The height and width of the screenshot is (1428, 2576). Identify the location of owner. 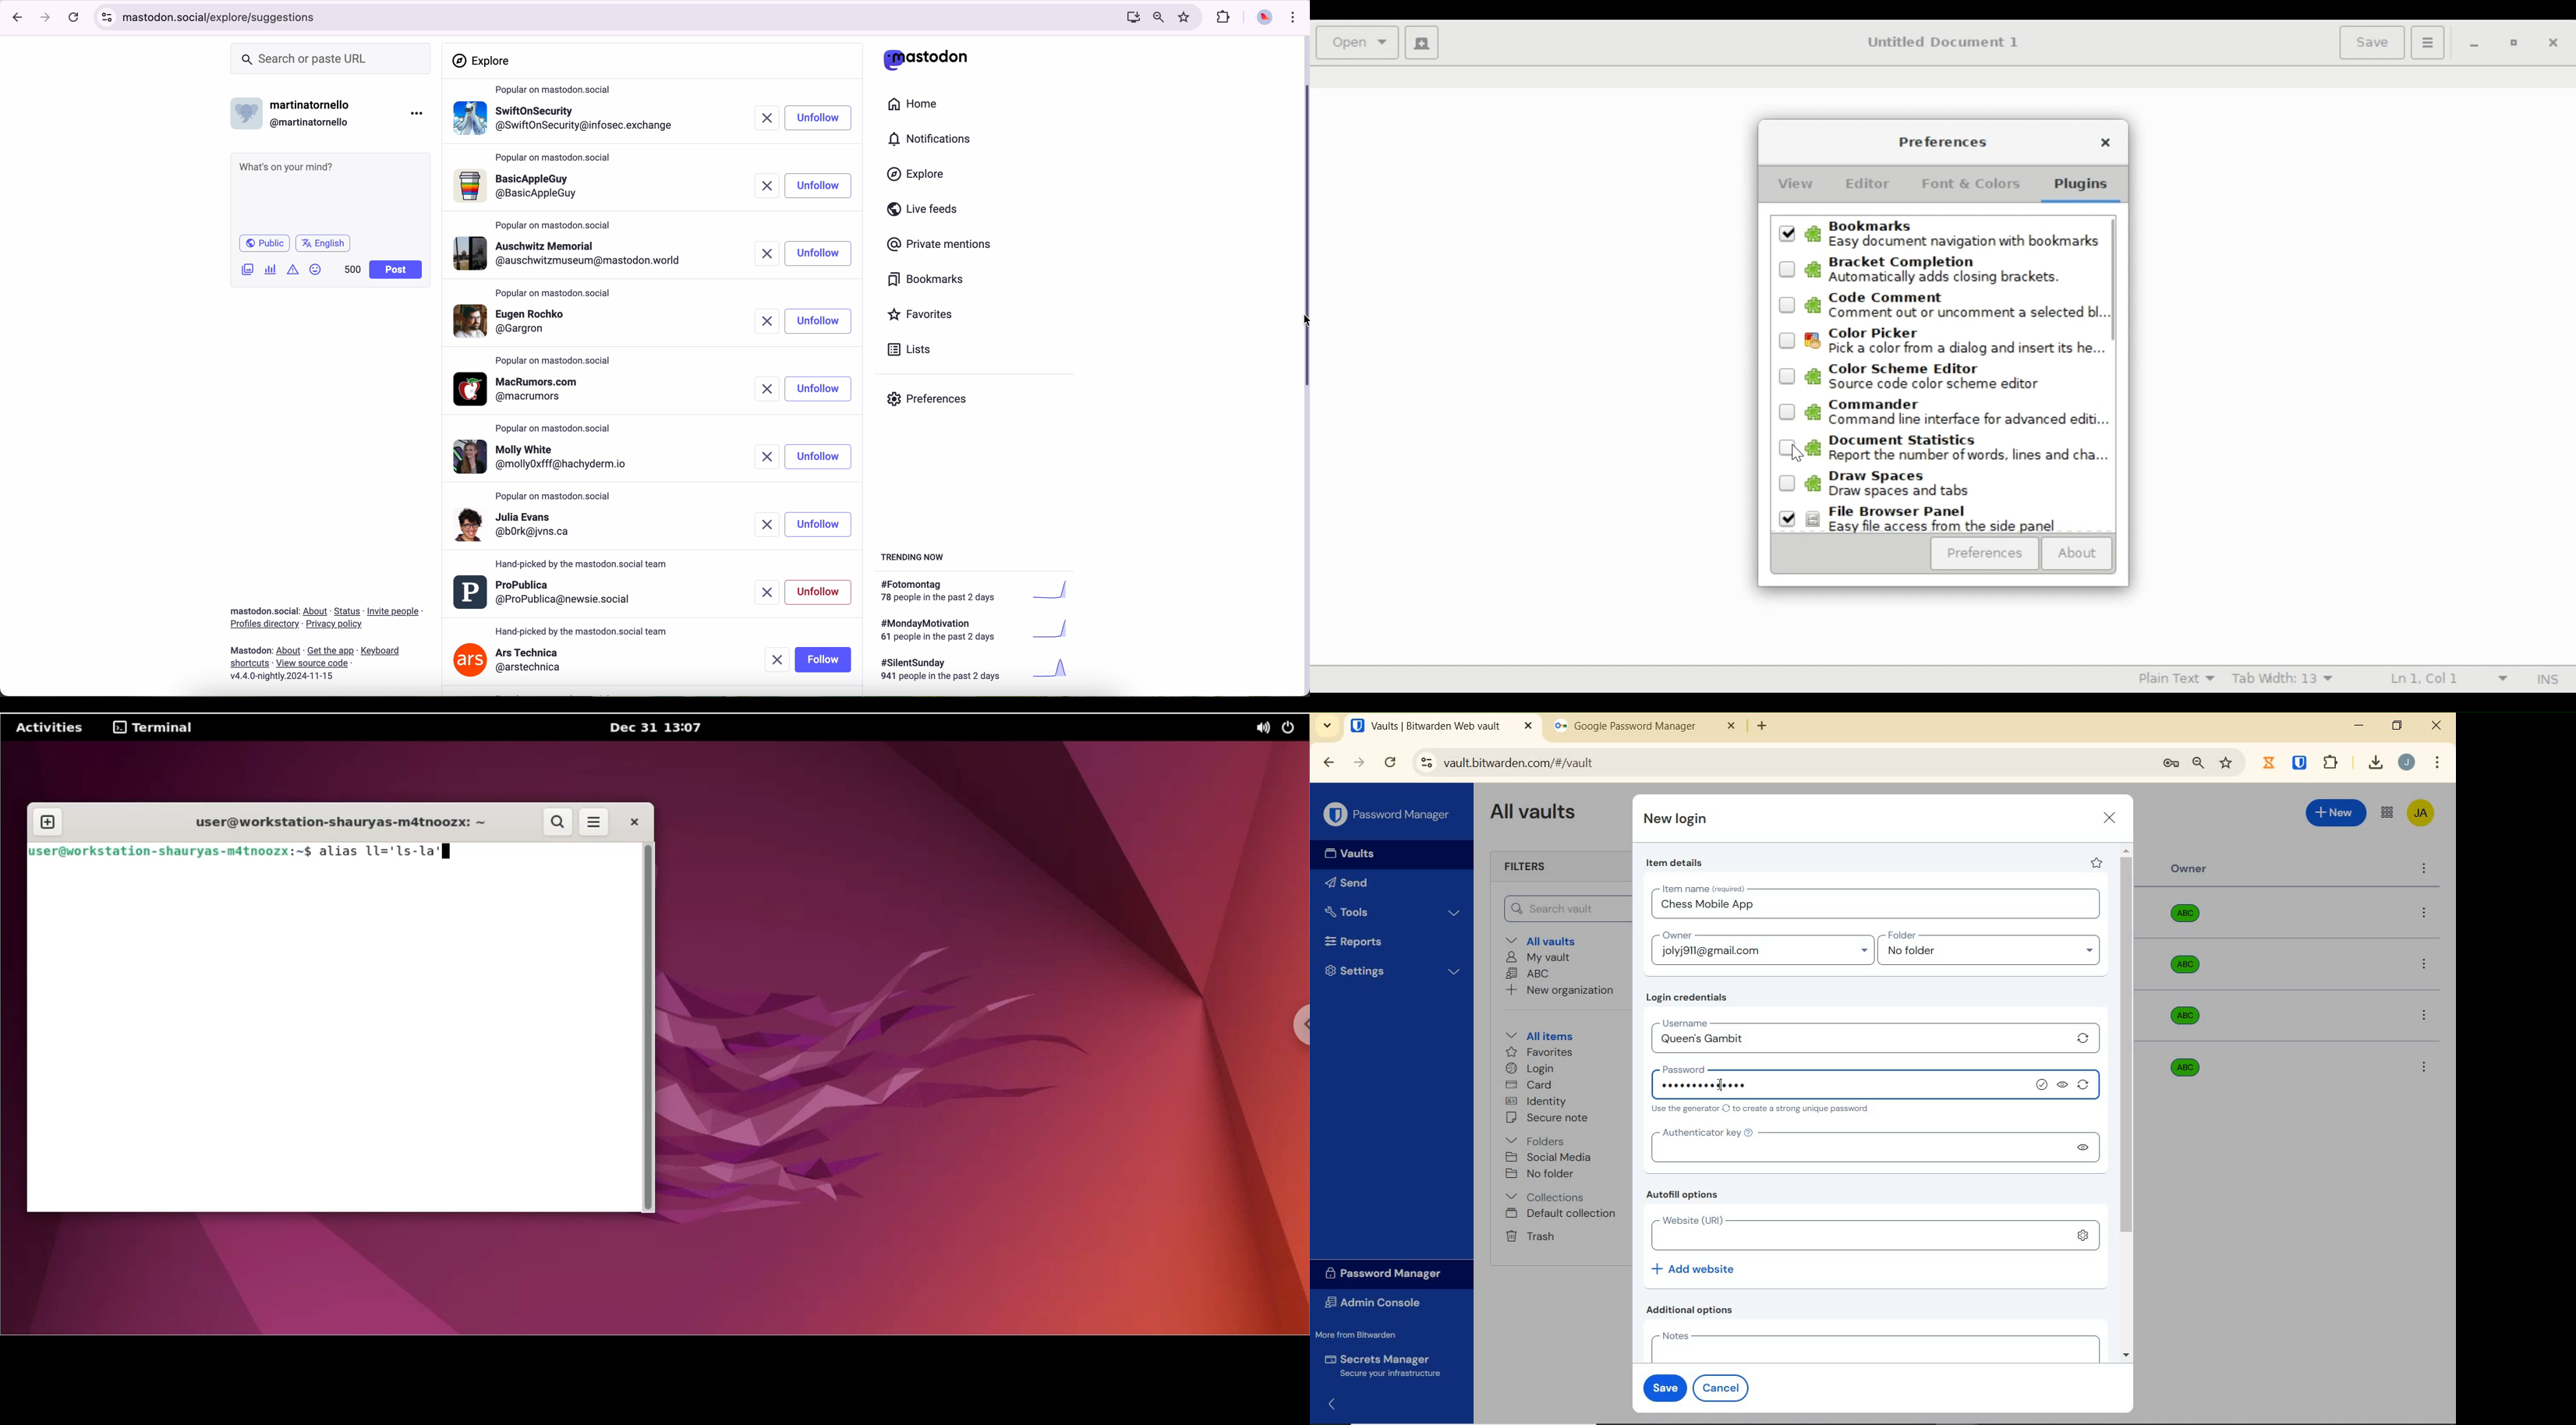
(1676, 936).